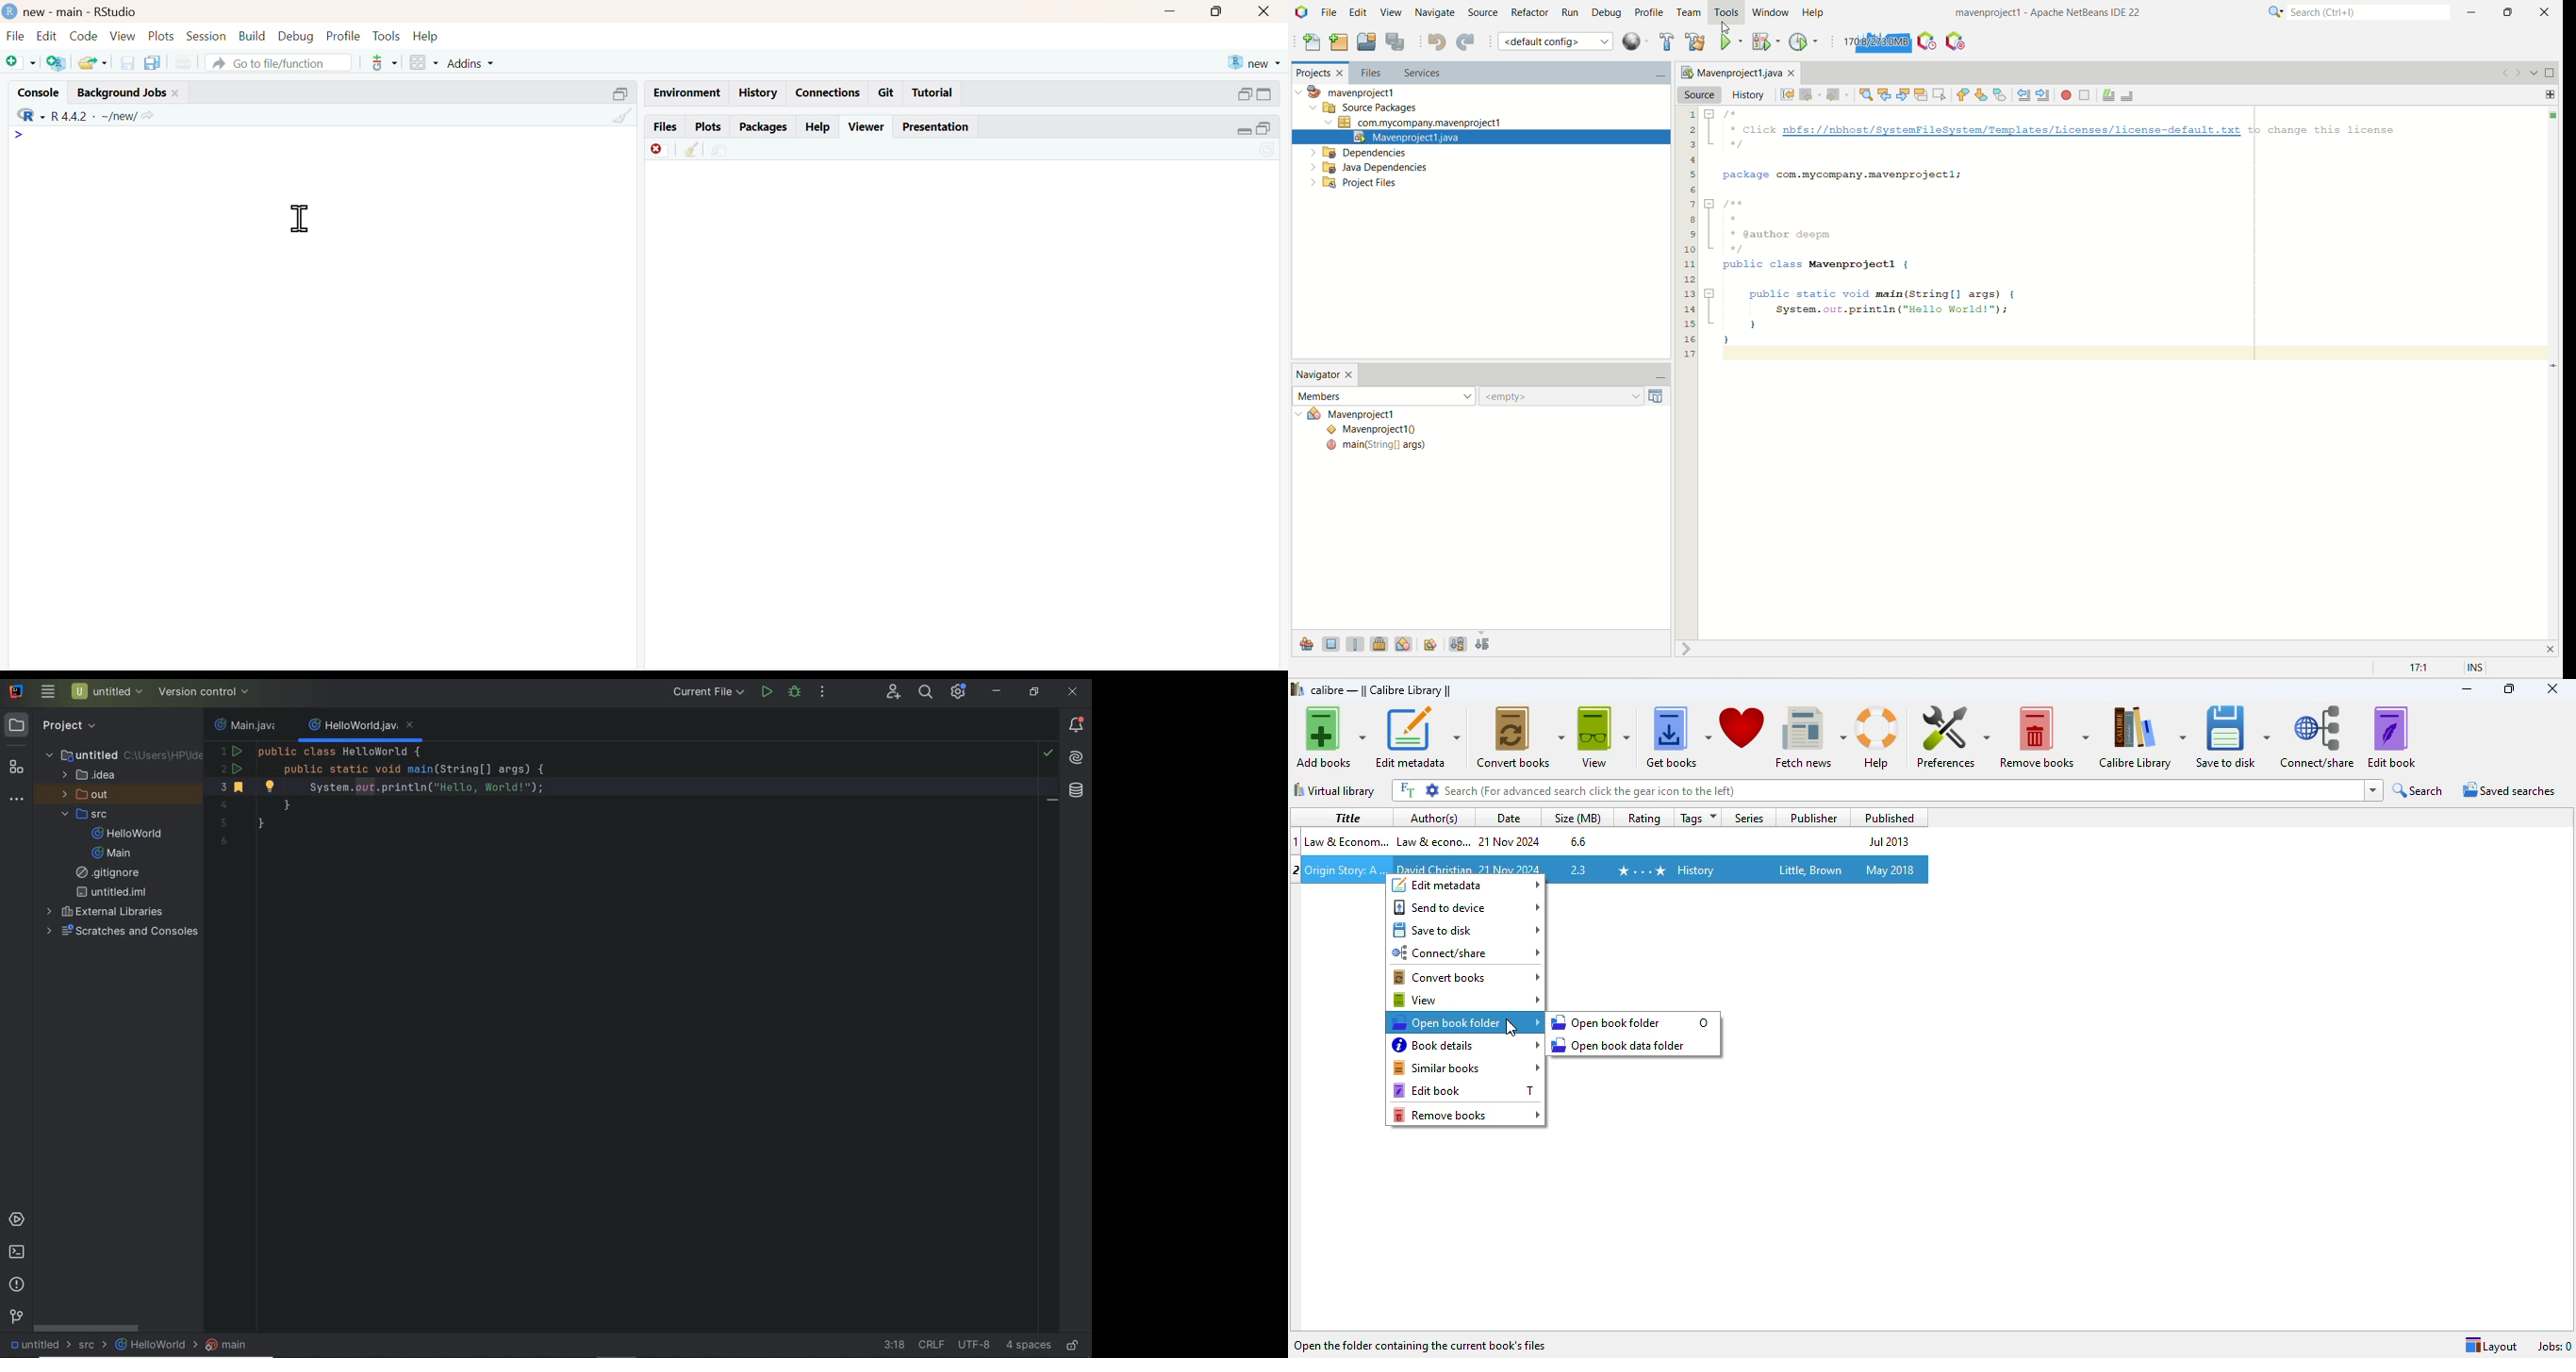 This screenshot has width=2576, height=1372. I want to click on logo, so click(11, 11).